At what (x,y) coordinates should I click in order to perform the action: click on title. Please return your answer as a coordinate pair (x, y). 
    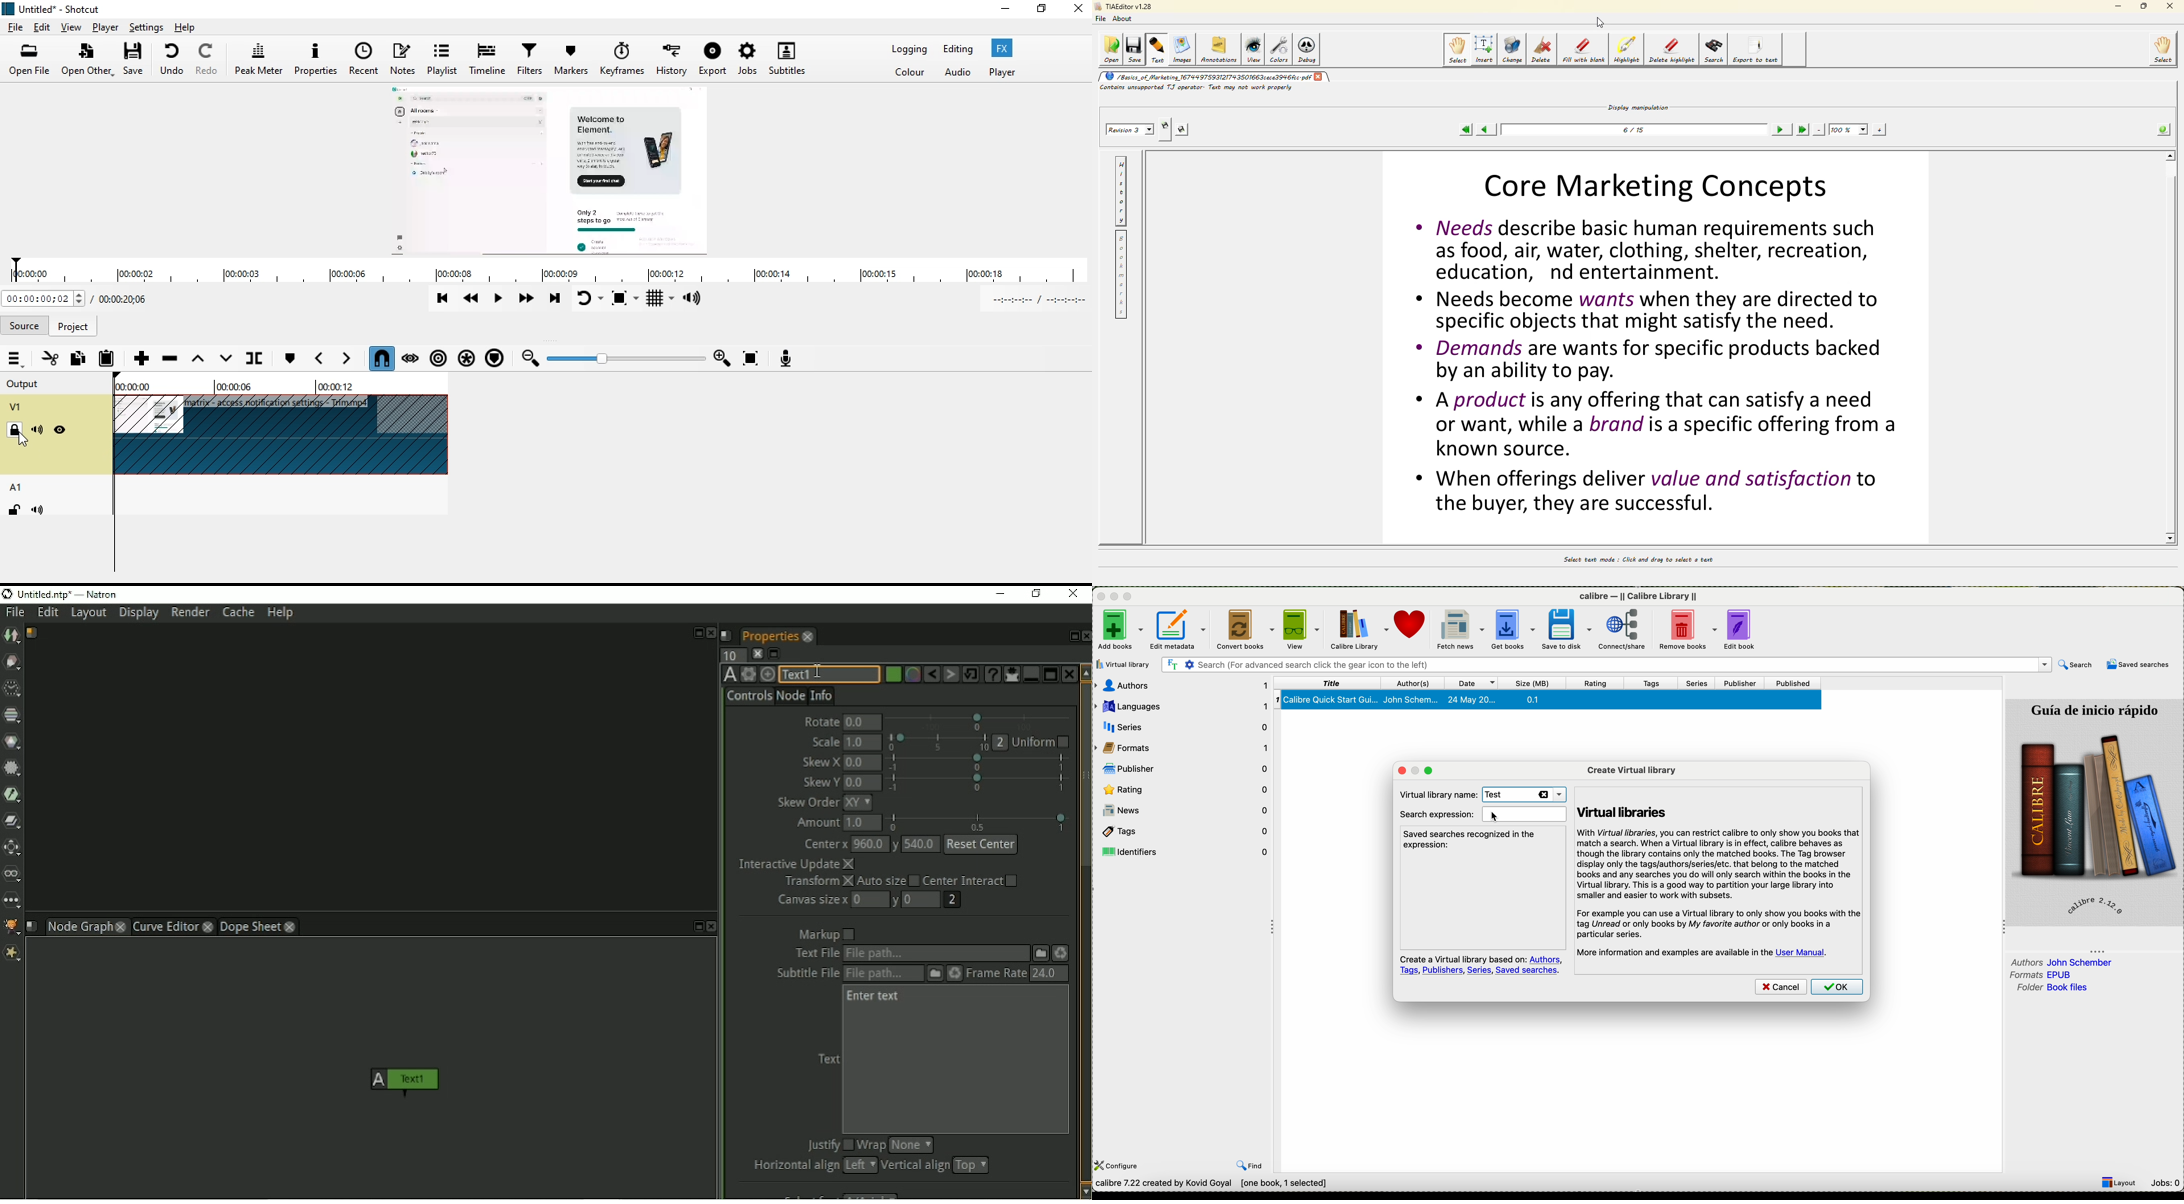
    Looking at the image, I should click on (1329, 684).